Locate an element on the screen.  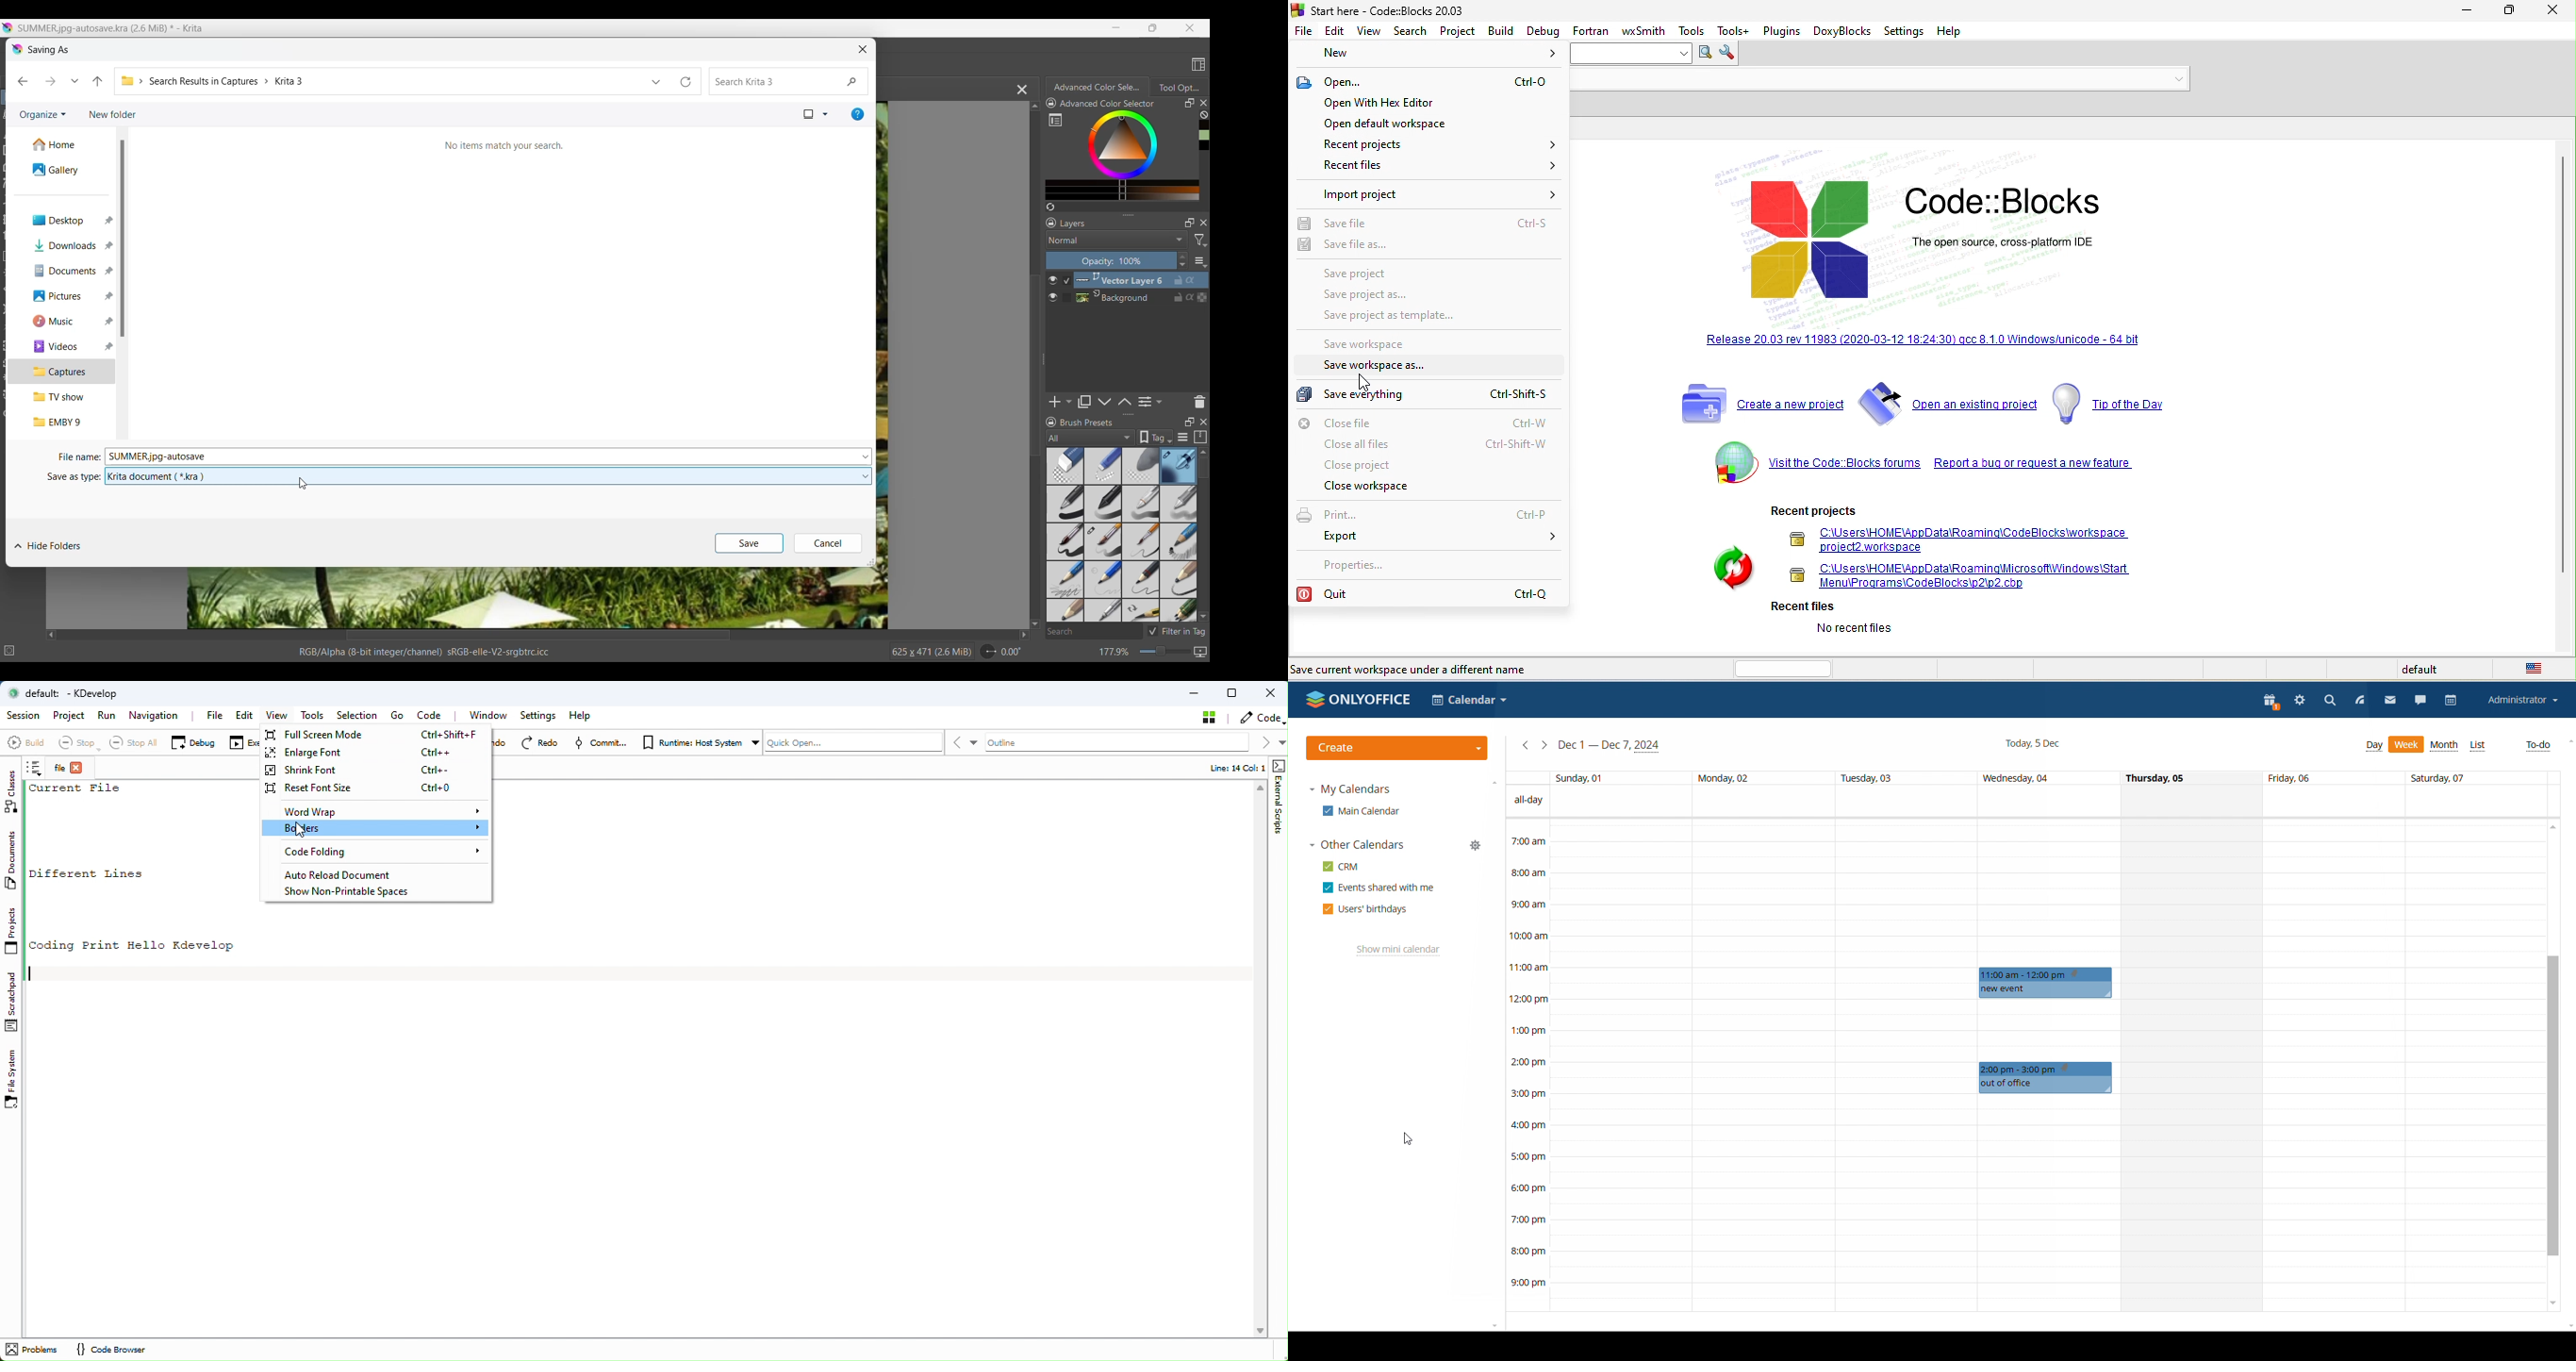
Lock Brush presets panel is located at coordinates (1051, 422).